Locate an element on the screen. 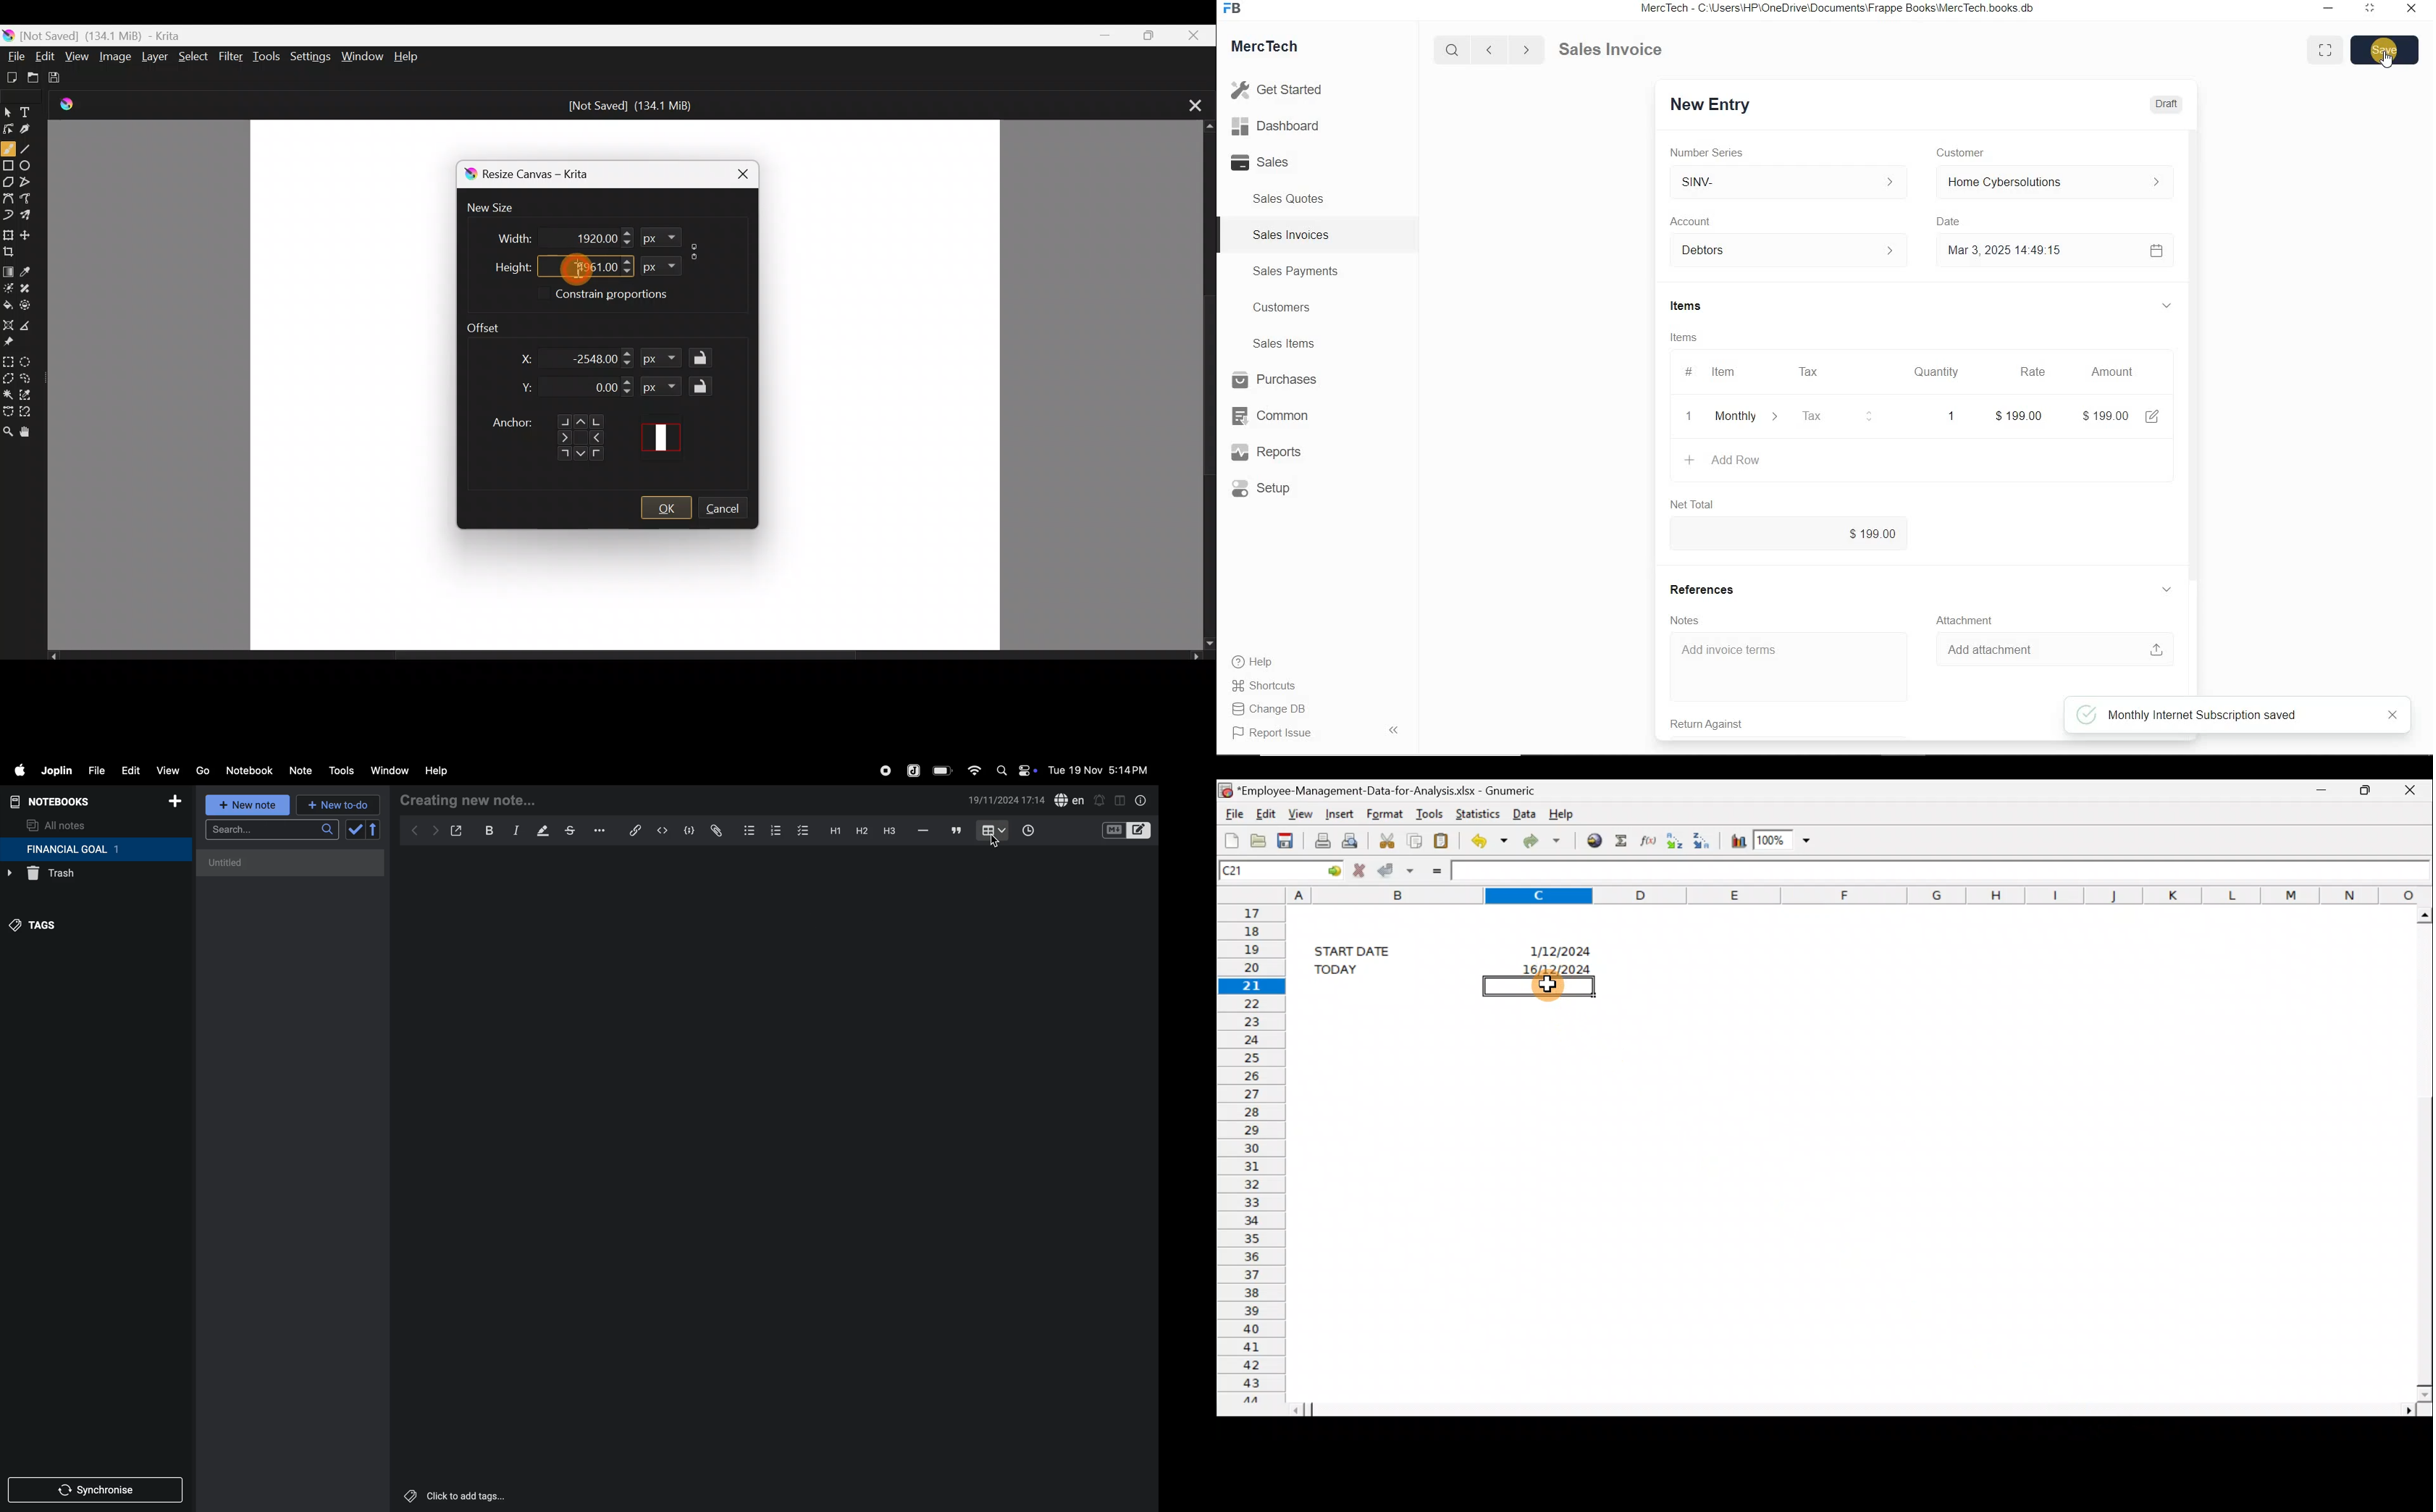 This screenshot has height=1512, width=2436. + Add Row is located at coordinates (1731, 416).